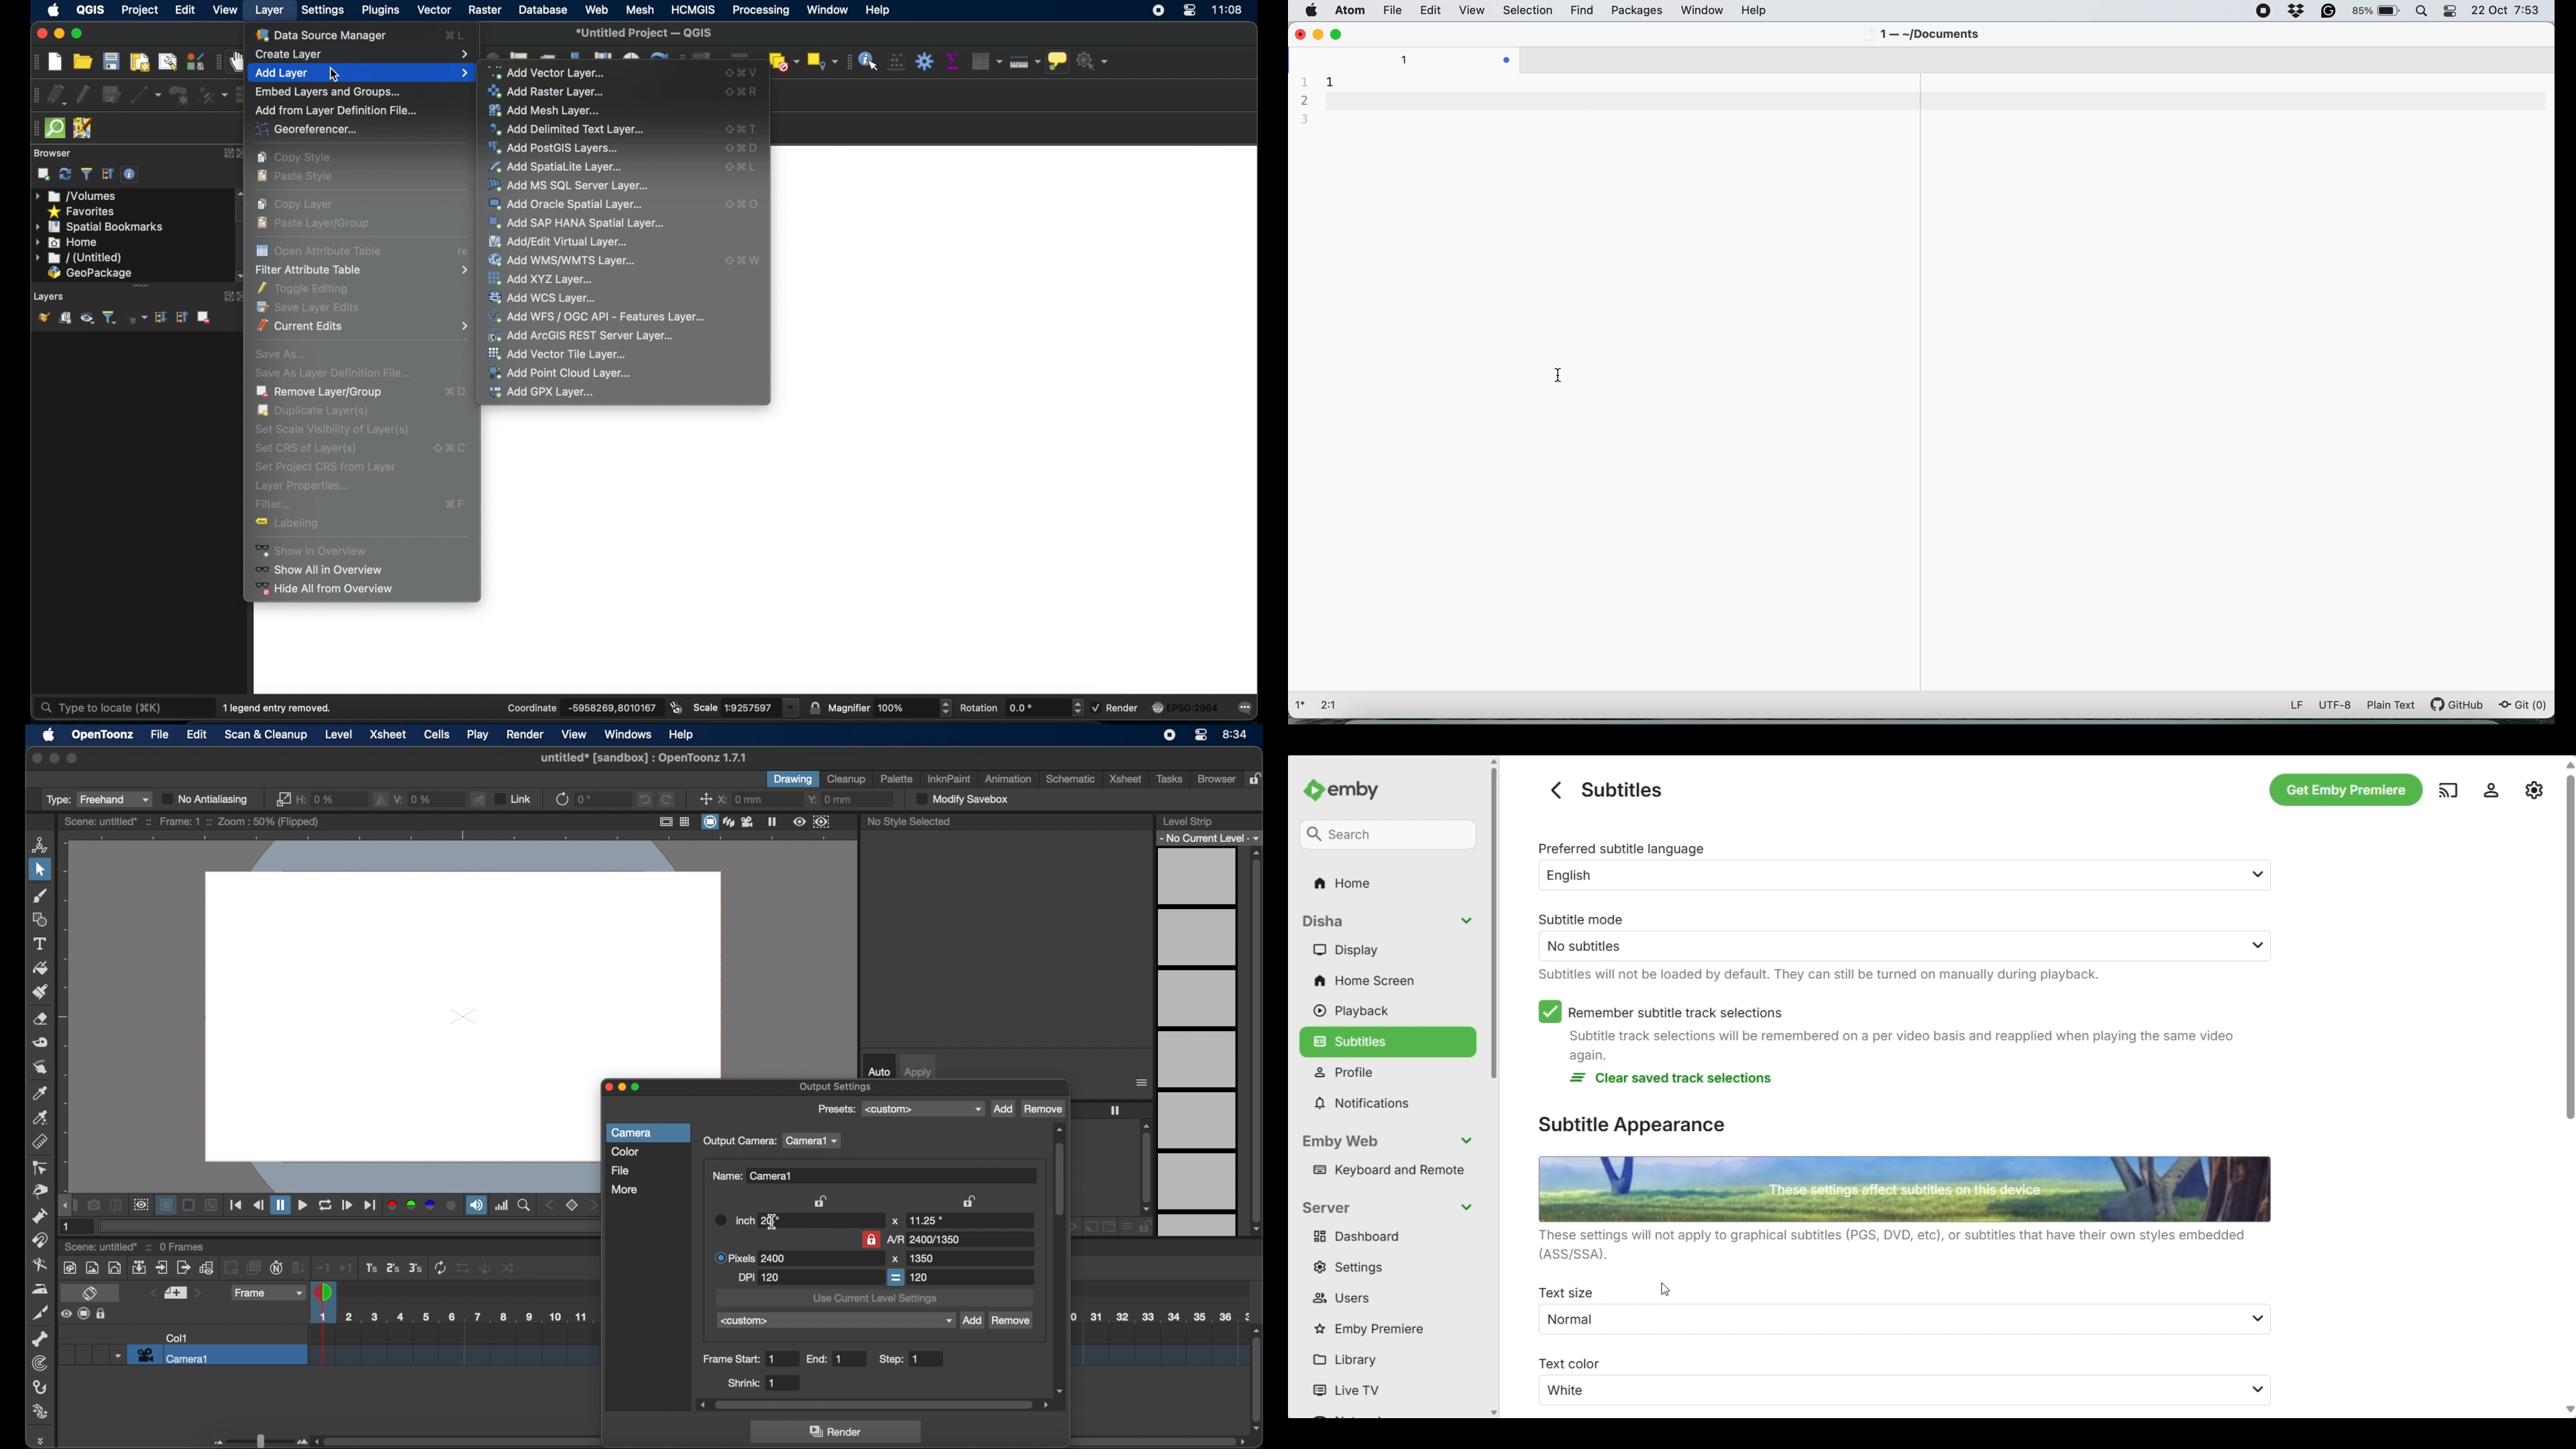 This screenshot has height=1456, width=2576. I want to click on shrink, so click(753, 1383).